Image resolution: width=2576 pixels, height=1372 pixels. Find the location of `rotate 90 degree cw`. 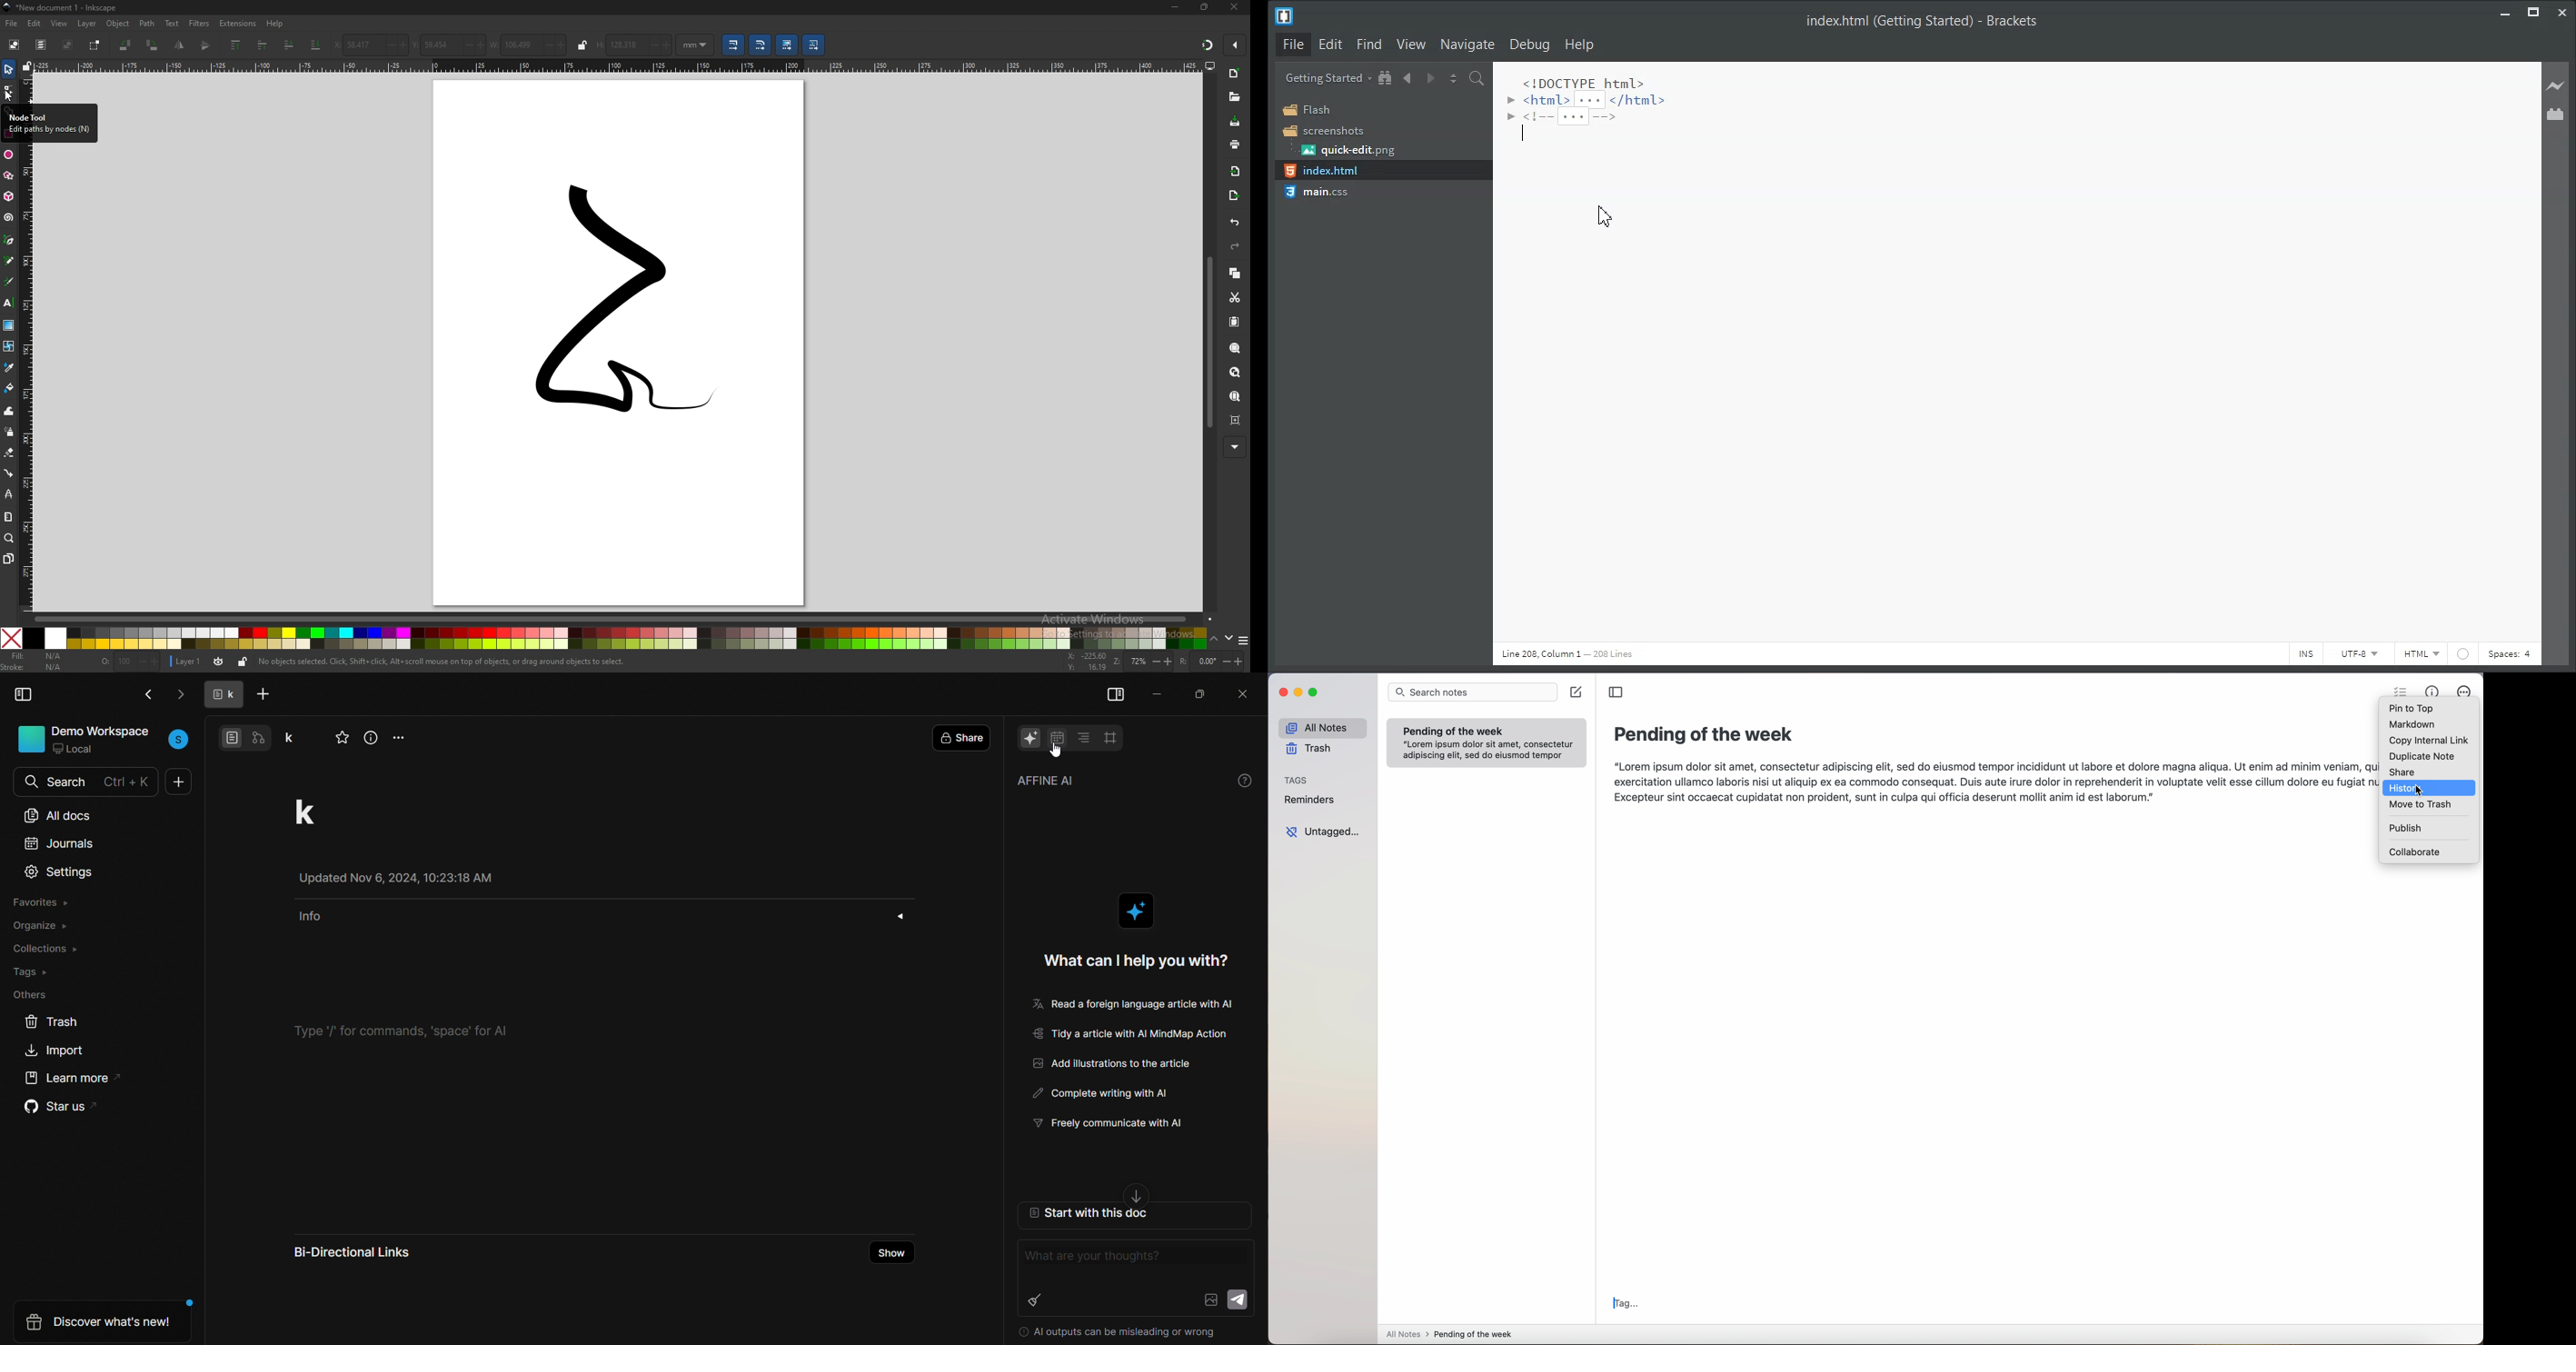

rotate 90 degree cw is located at coordinates (153, 45).